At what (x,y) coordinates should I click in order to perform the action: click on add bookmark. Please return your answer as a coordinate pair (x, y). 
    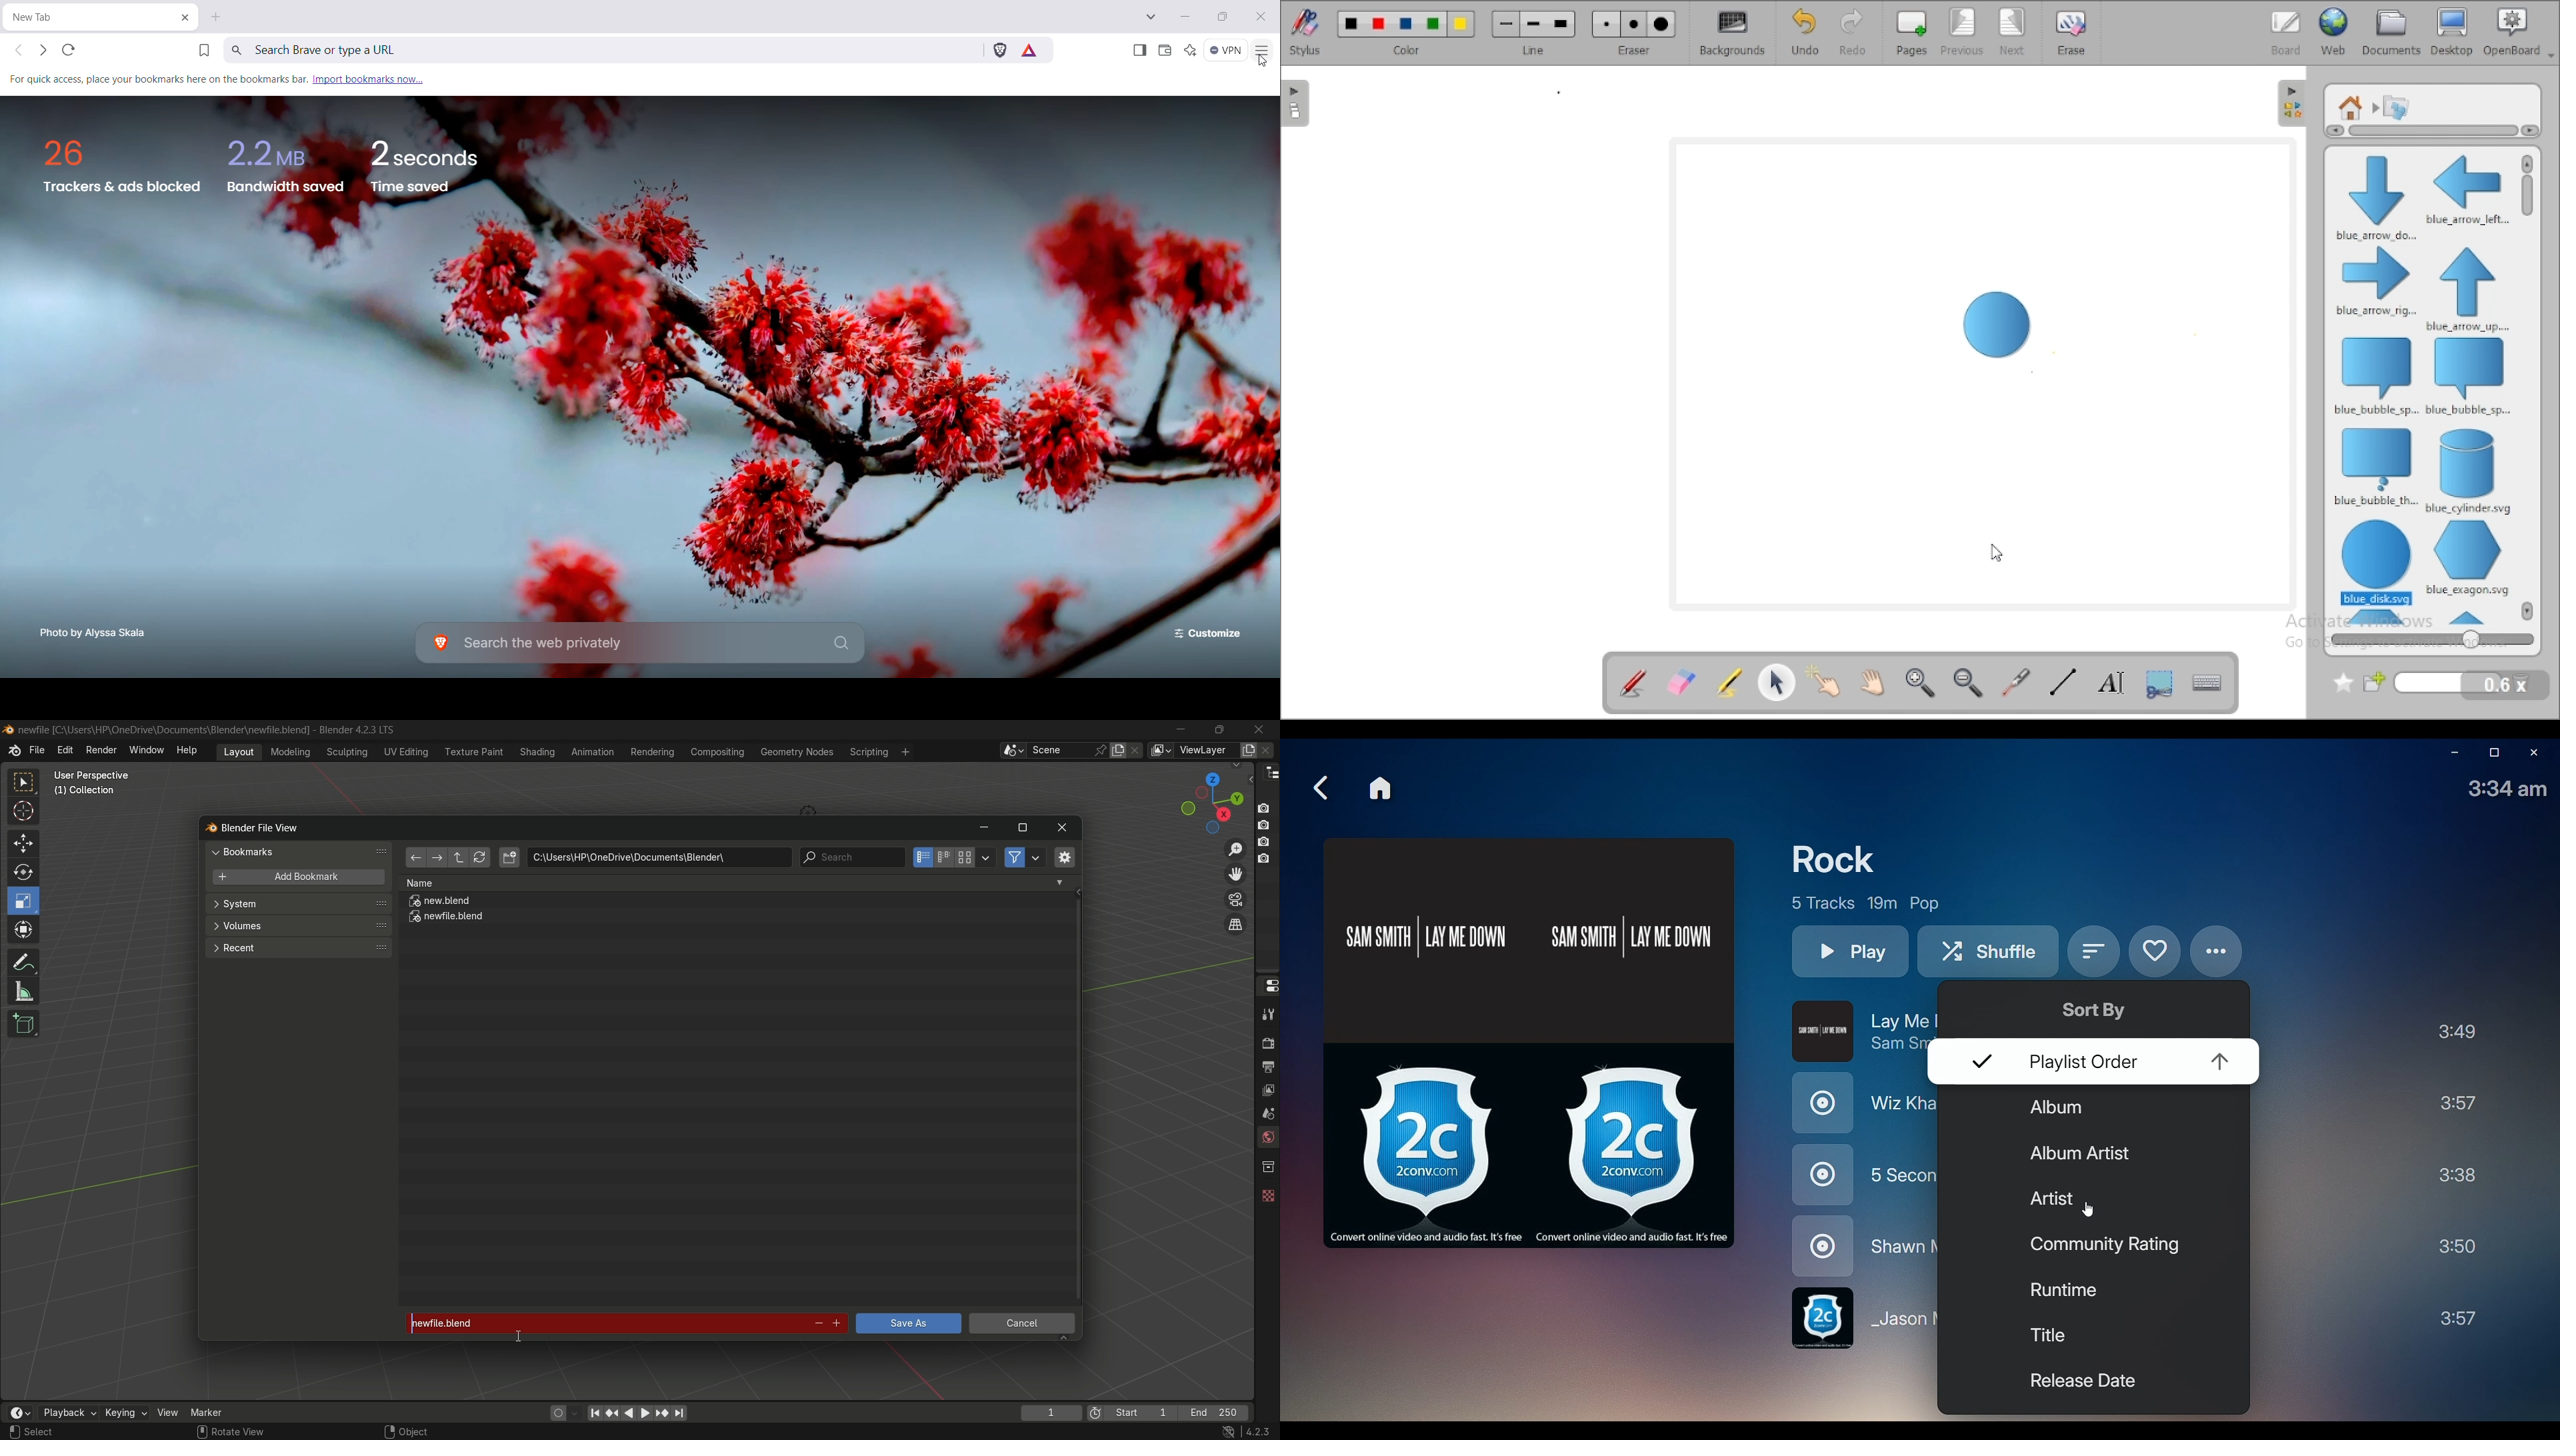
    Looking at the image, I should click on (295, 878).